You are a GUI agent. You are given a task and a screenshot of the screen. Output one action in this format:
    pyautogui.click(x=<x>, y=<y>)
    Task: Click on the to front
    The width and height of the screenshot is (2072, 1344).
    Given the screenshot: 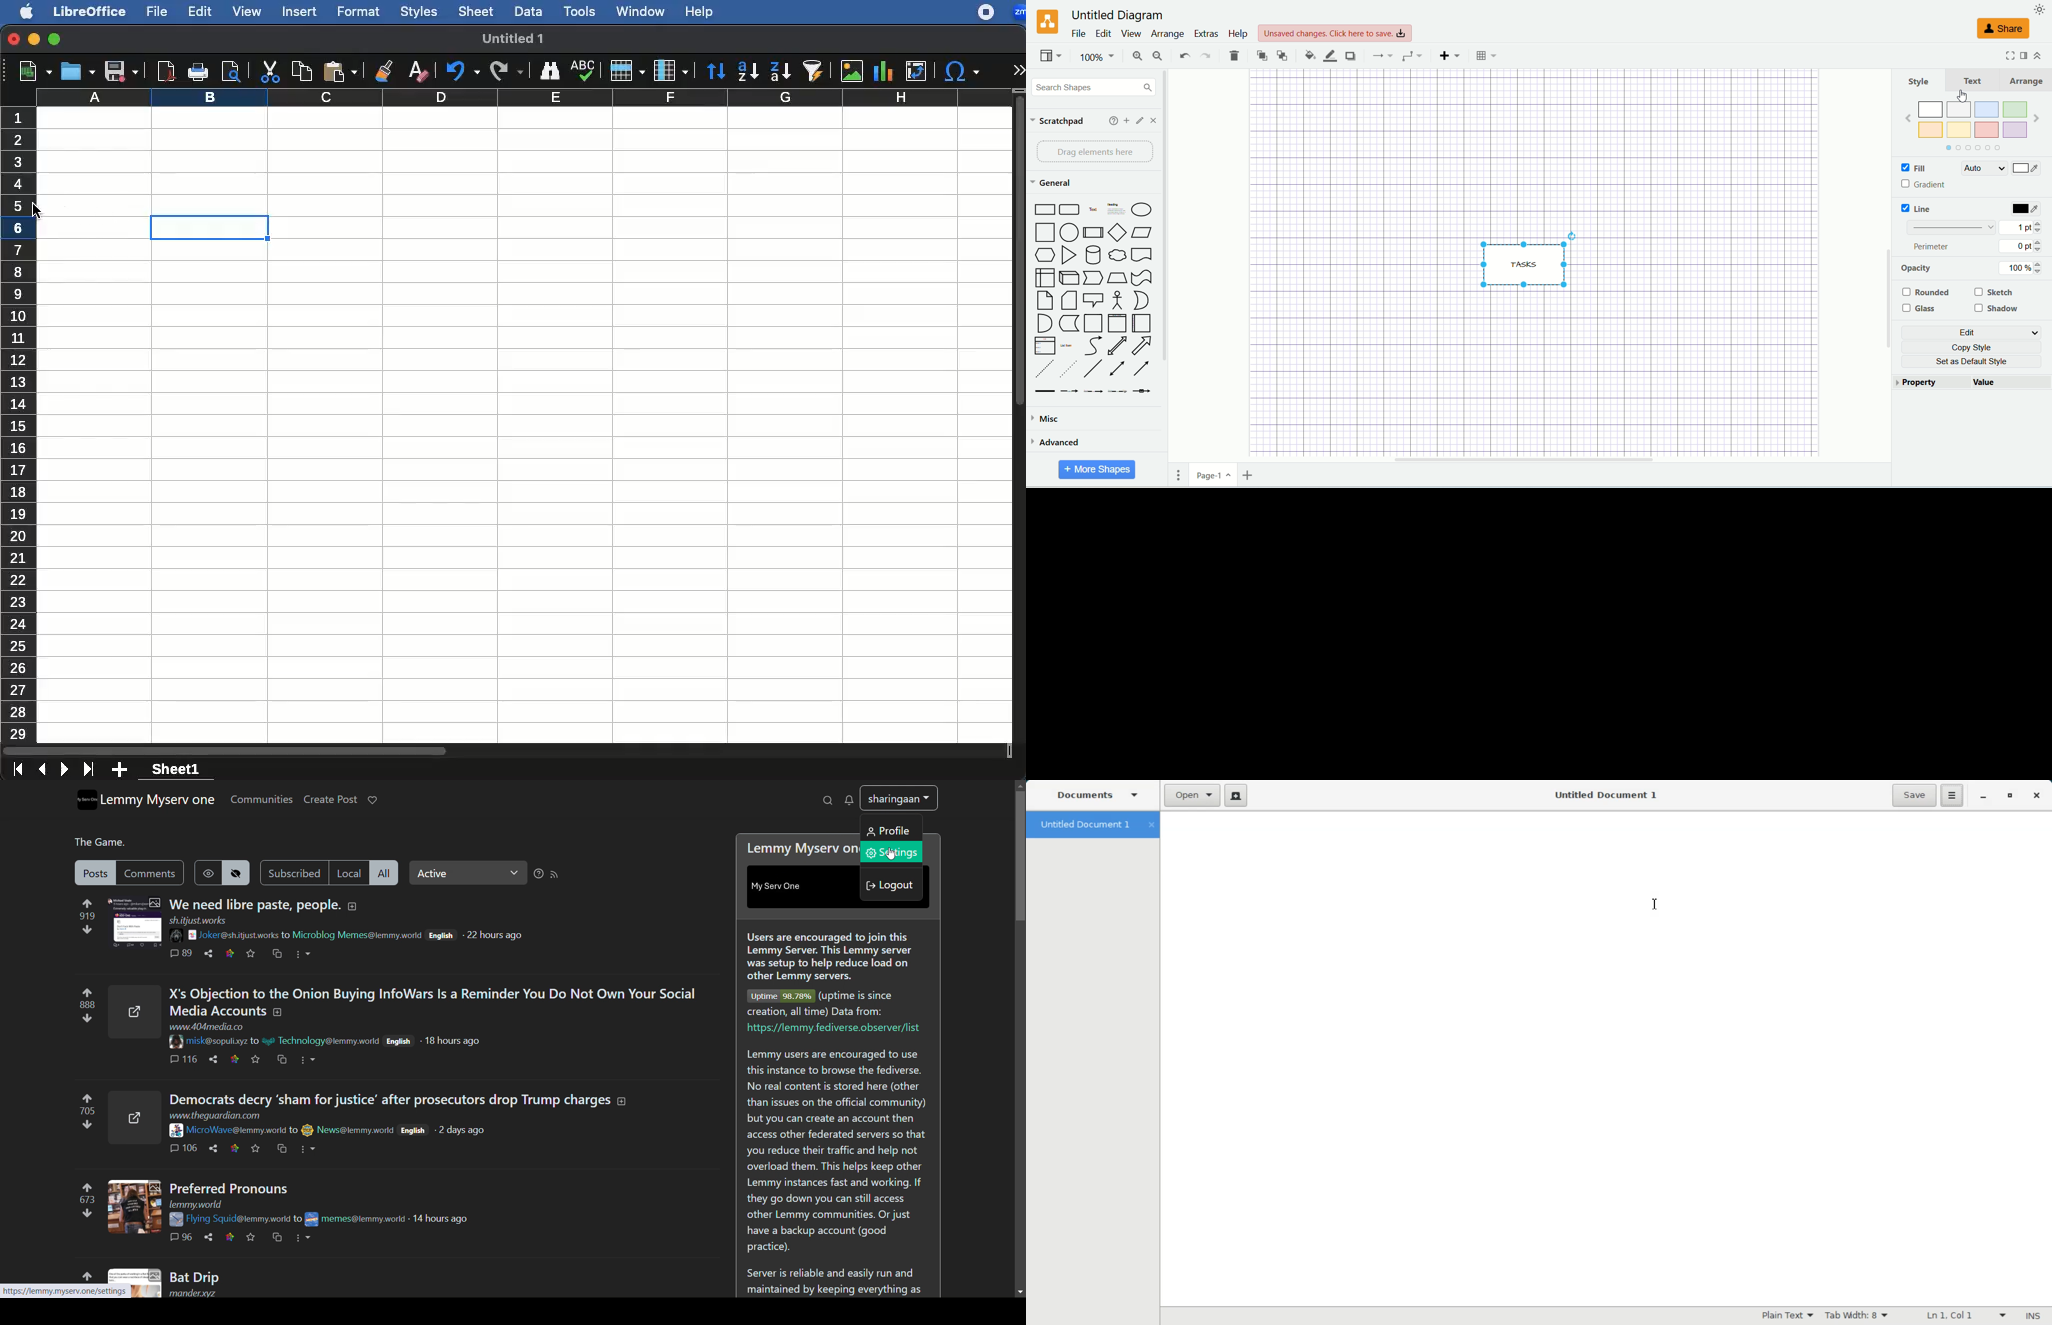 What is the action you would take?
    pyautogui.click(x=1260, y=55)
    